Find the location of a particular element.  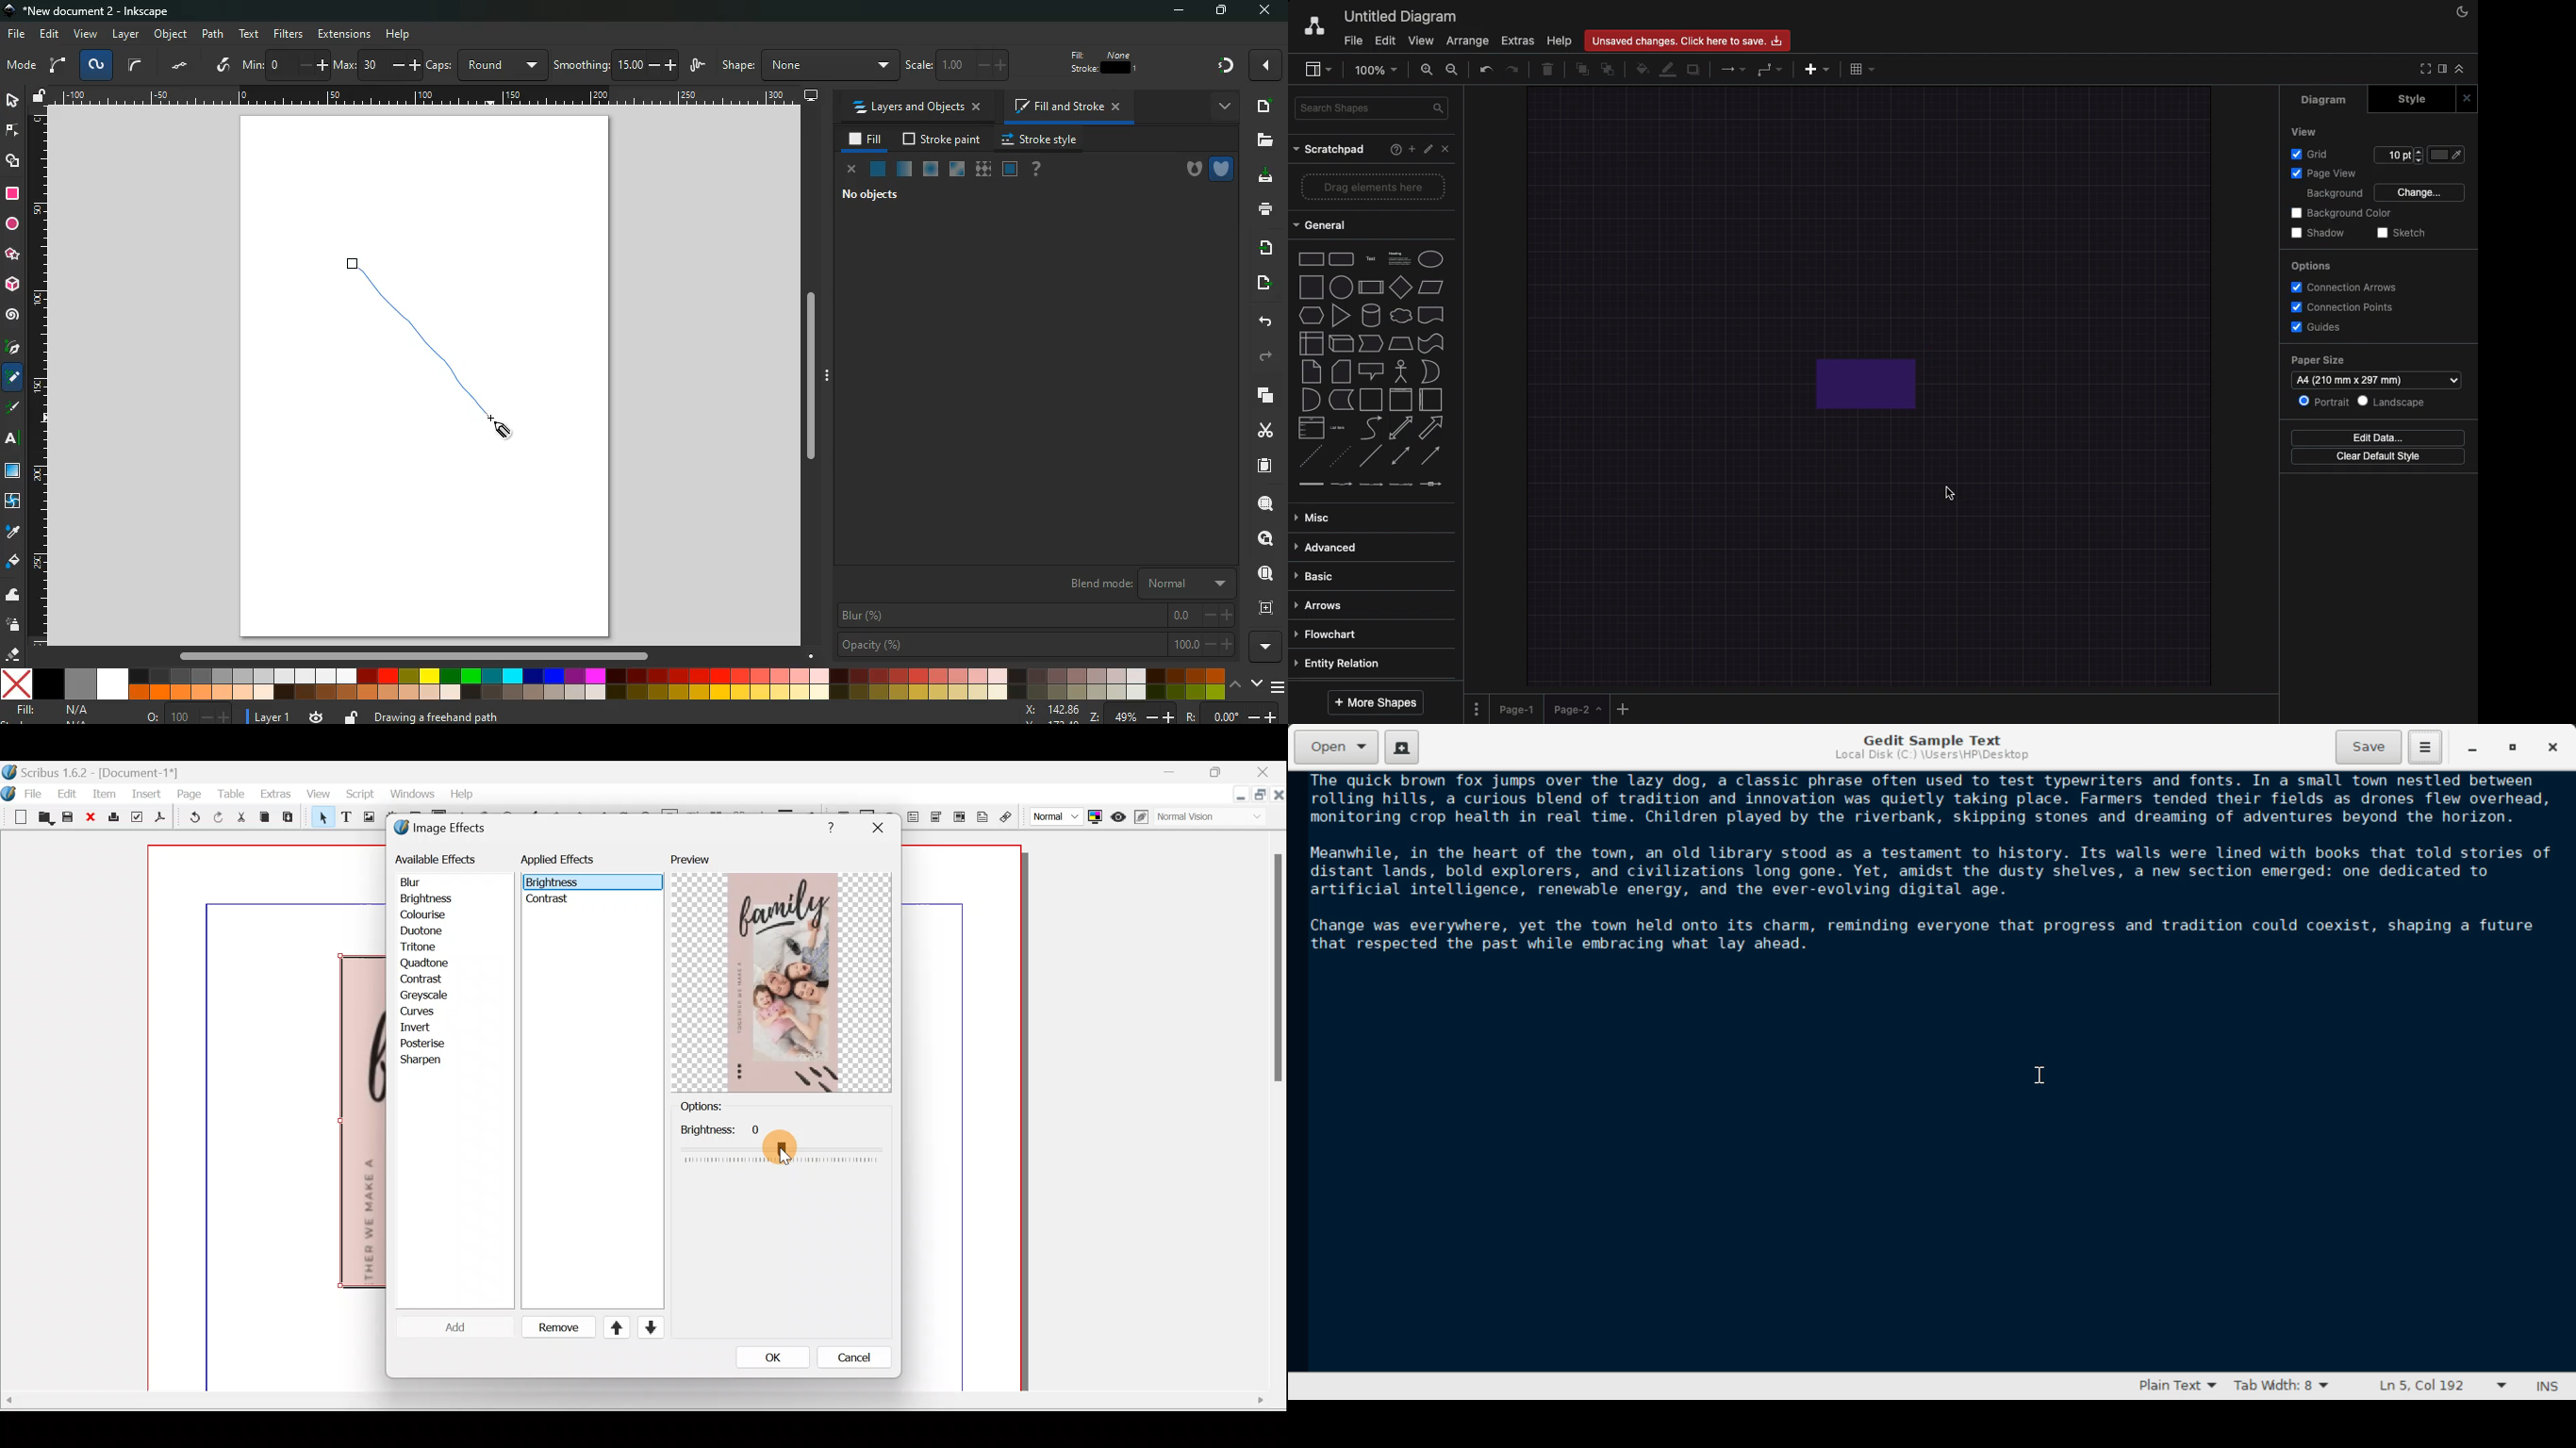

 is located at coordinates (1275, 974).